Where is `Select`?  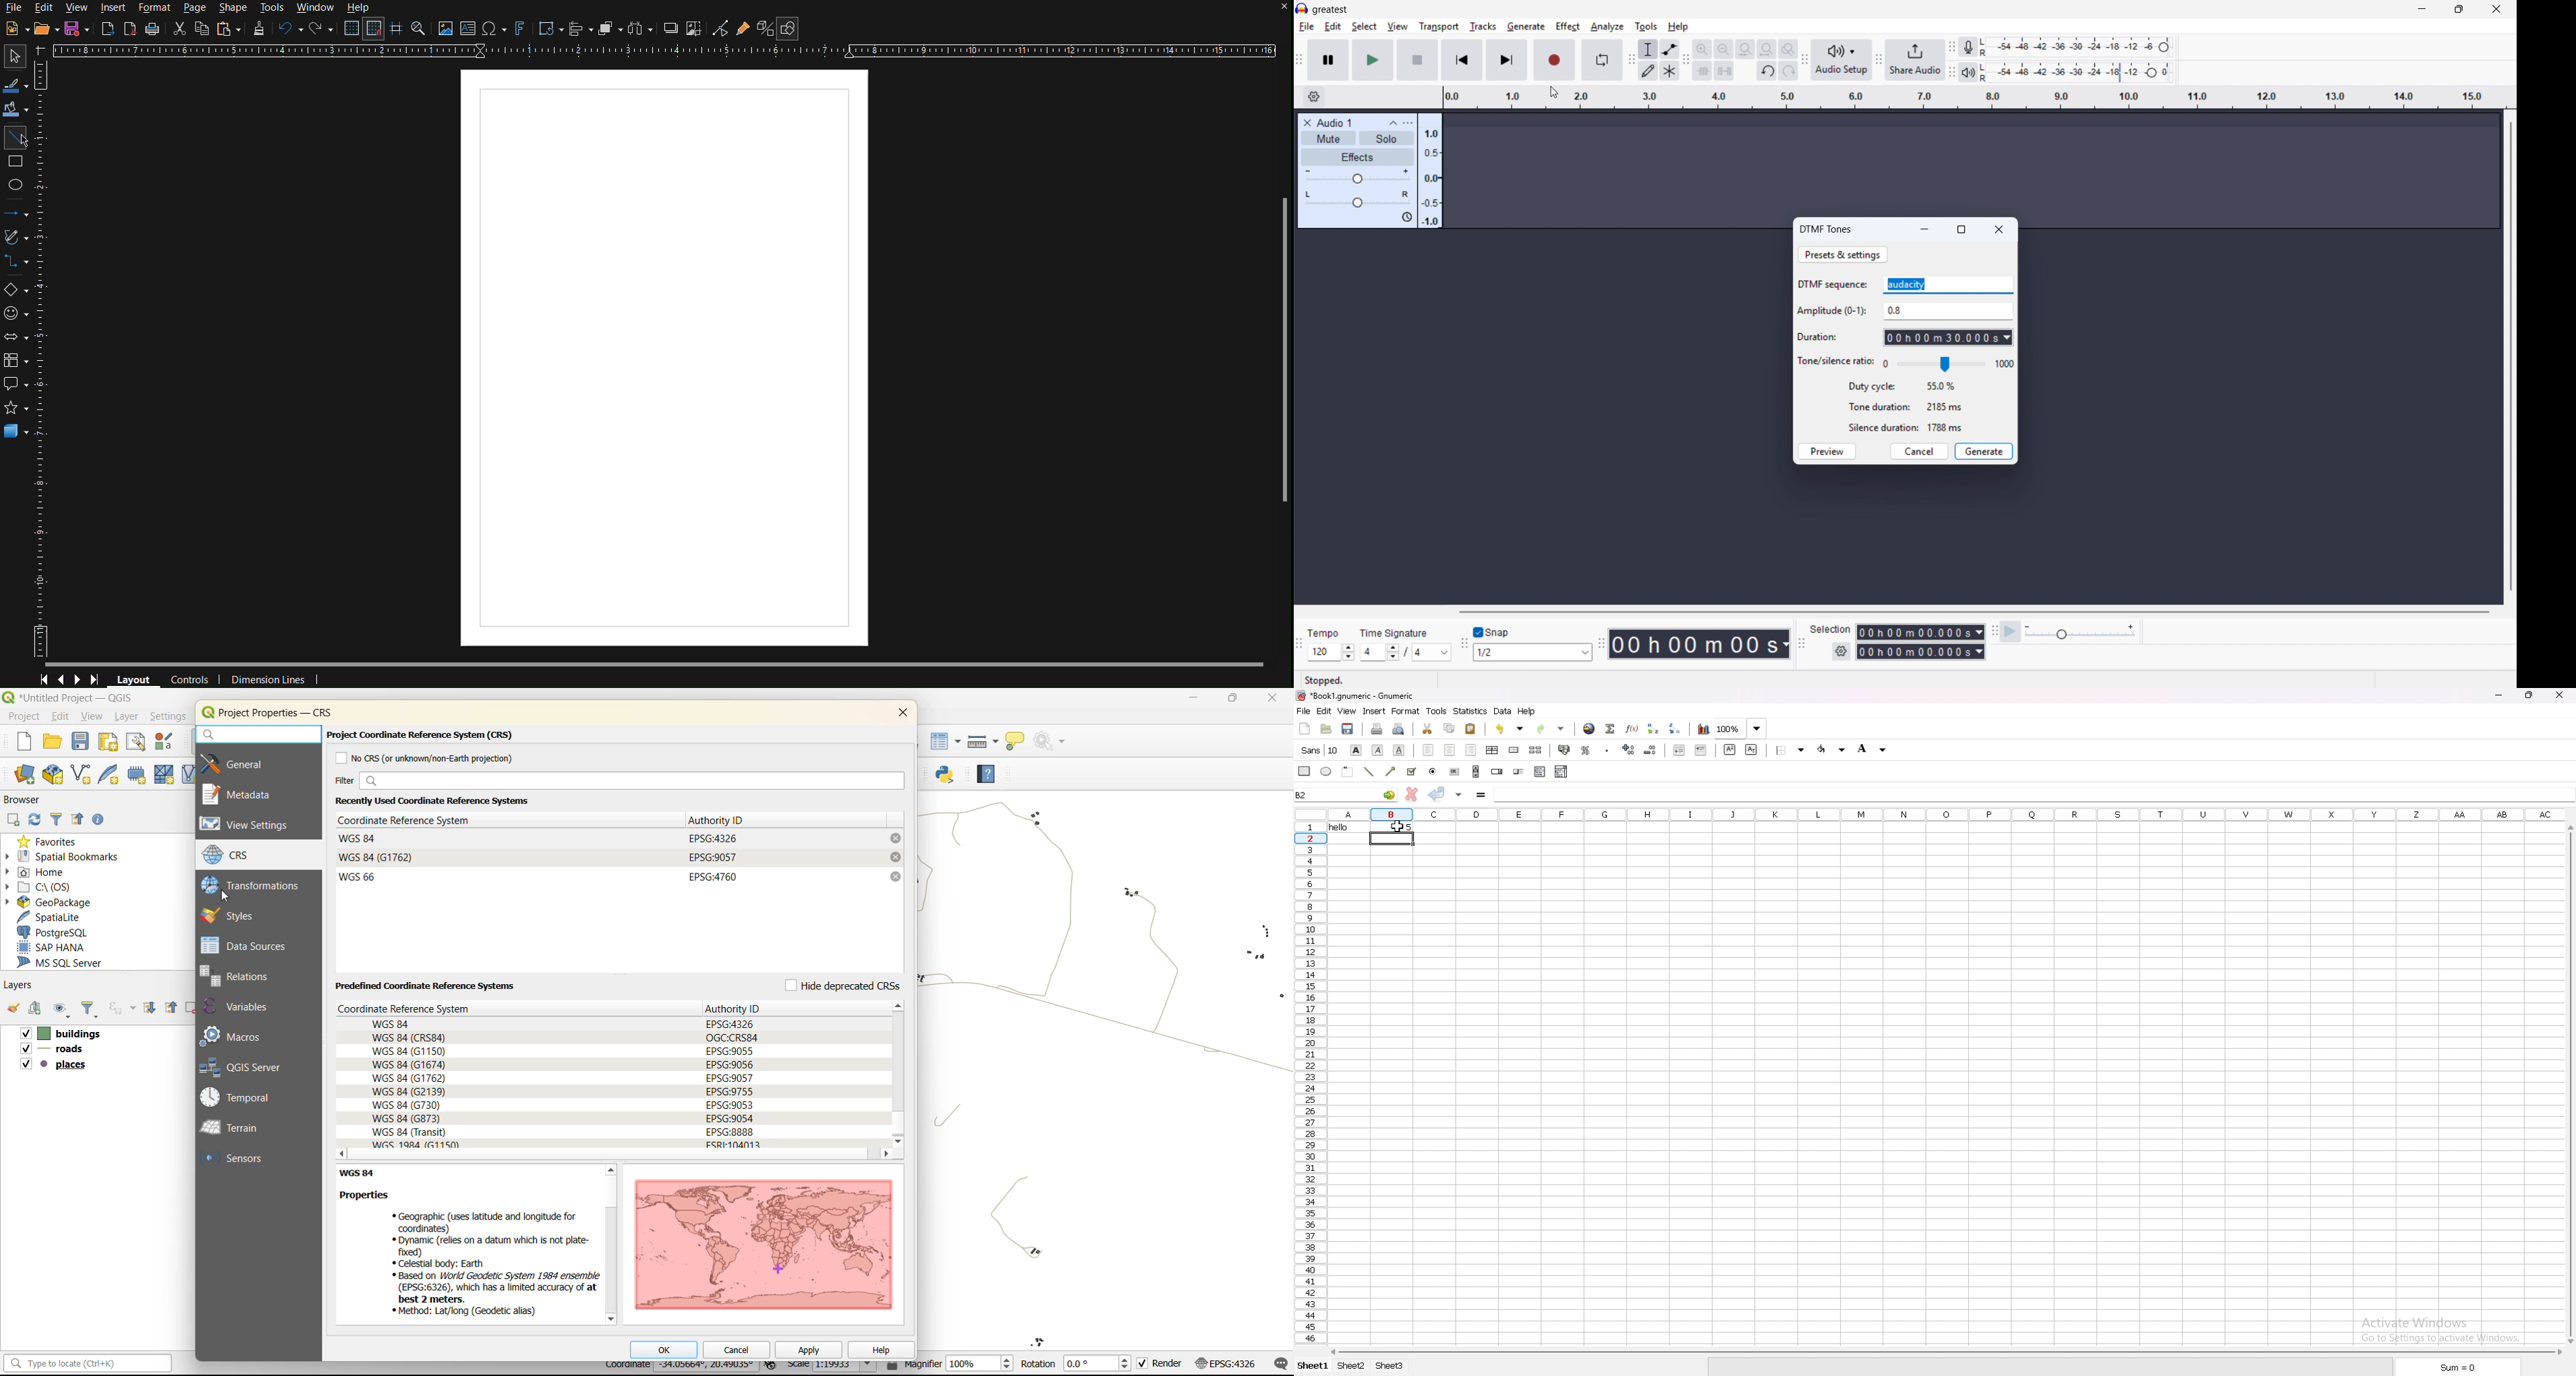 Select is located at coordinates (16, 57).